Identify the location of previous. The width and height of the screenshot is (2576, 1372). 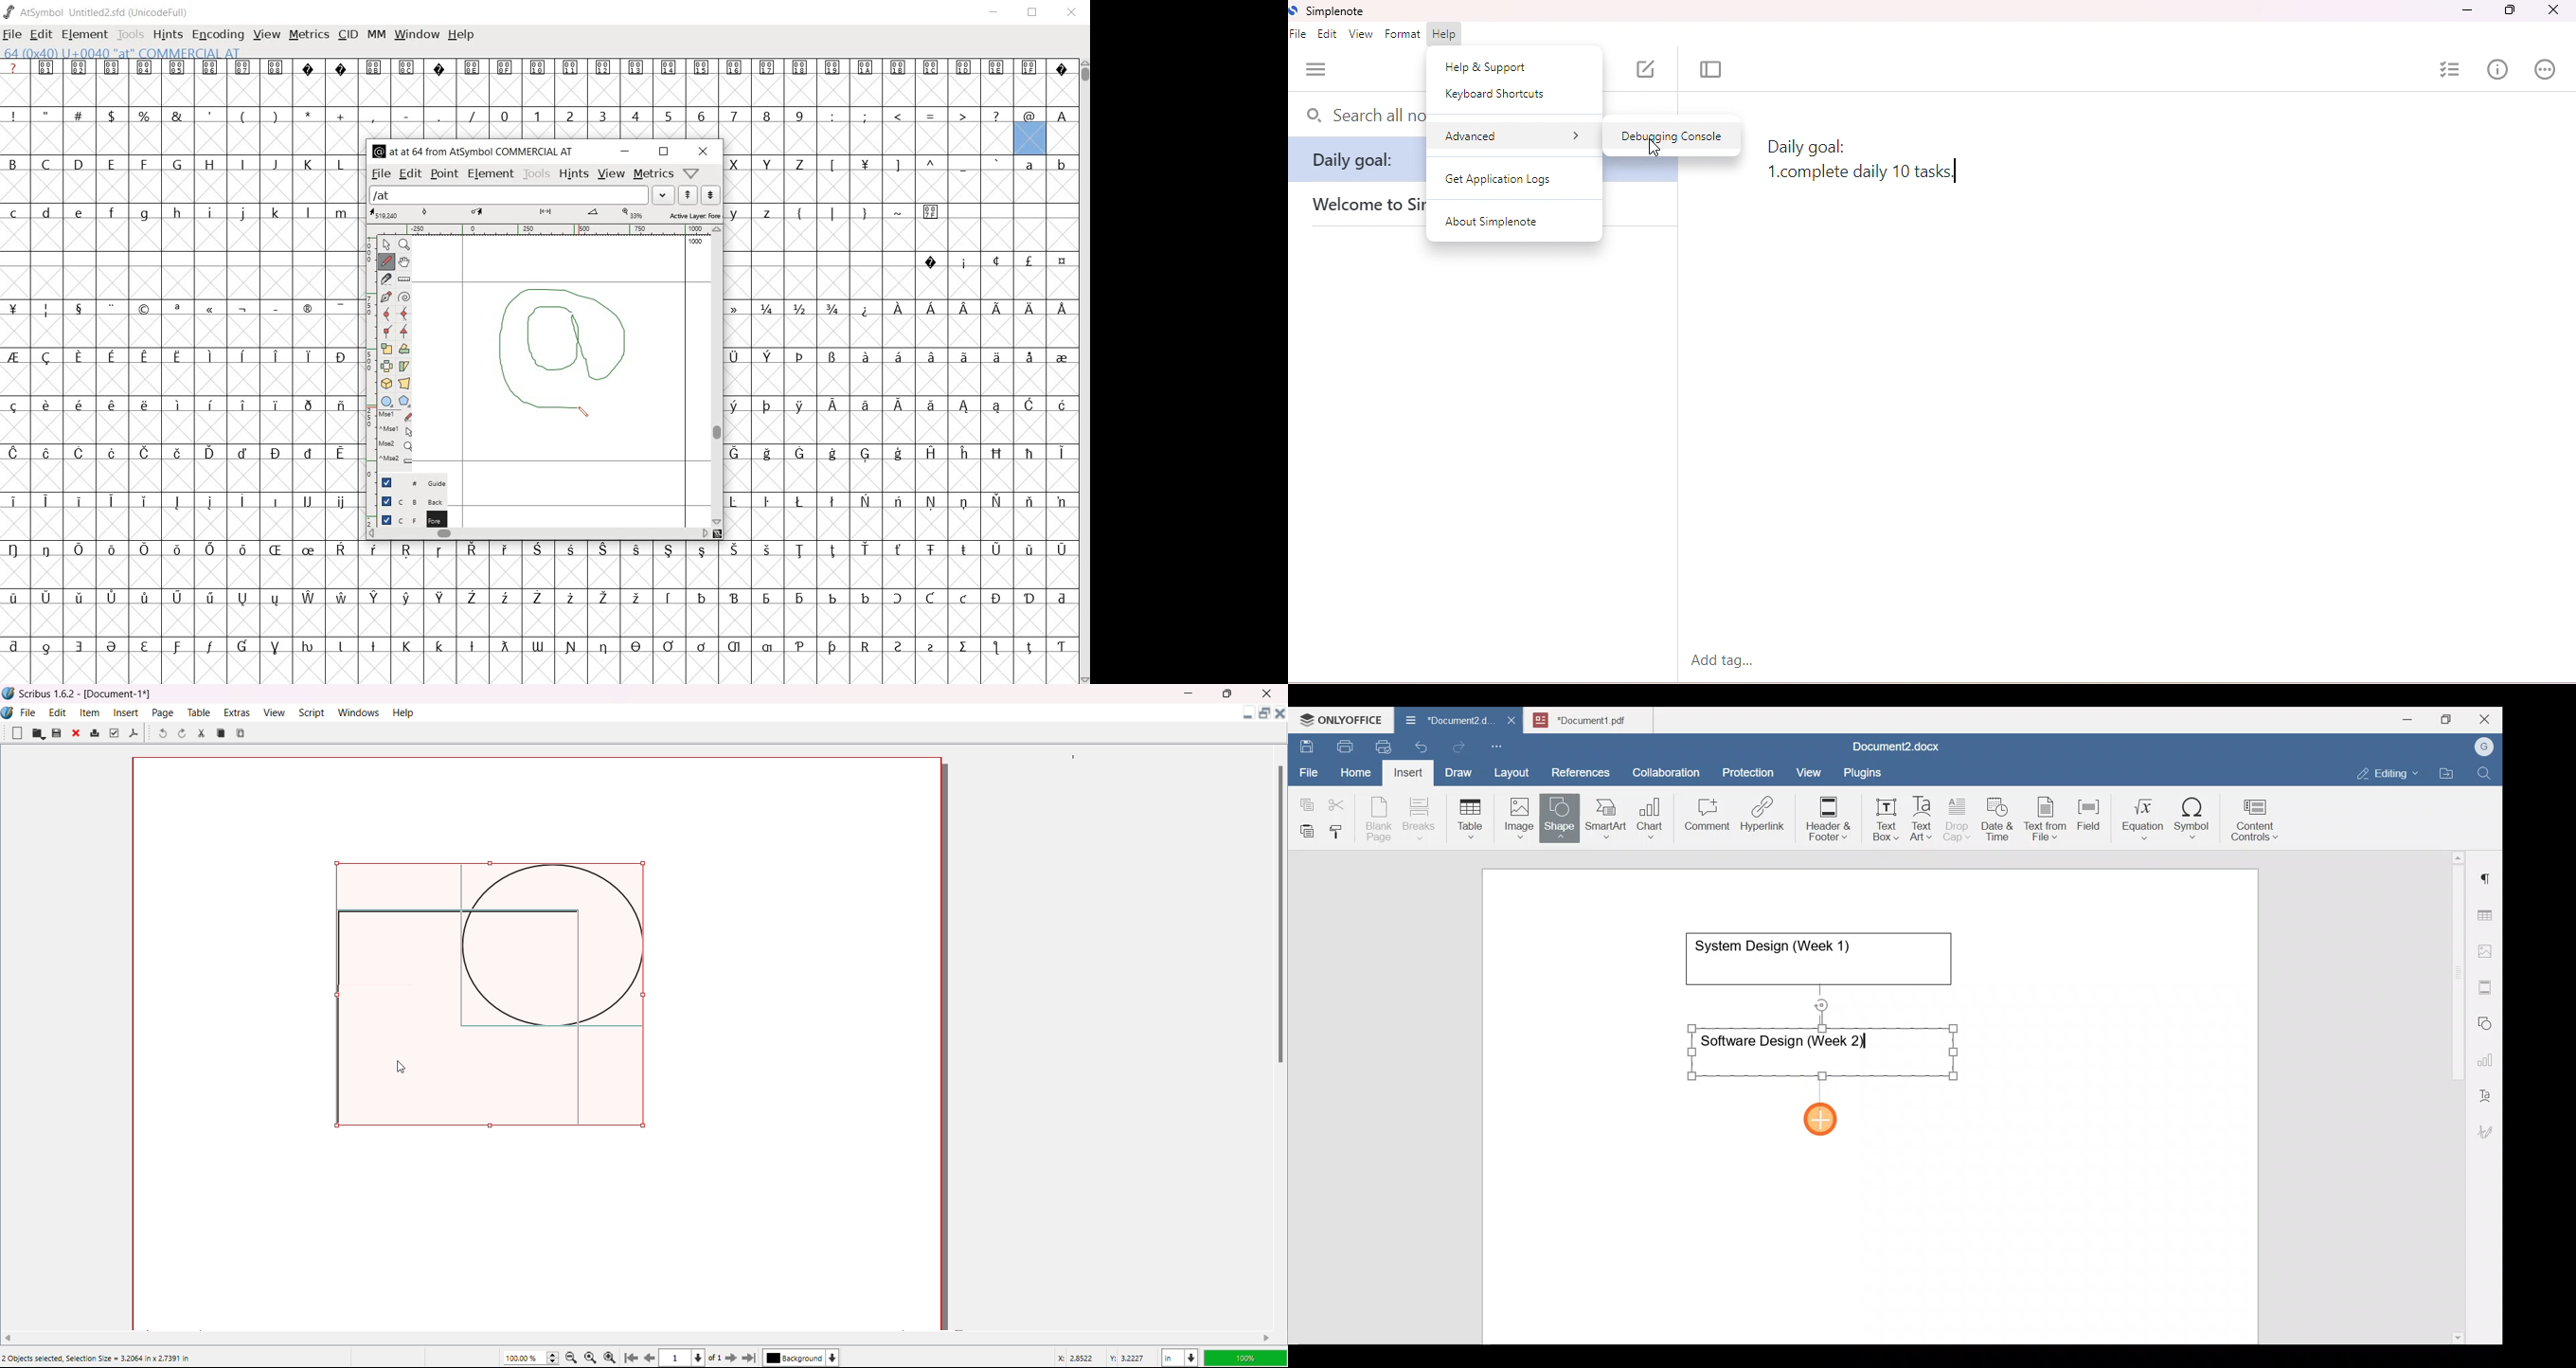
(651, 1360).